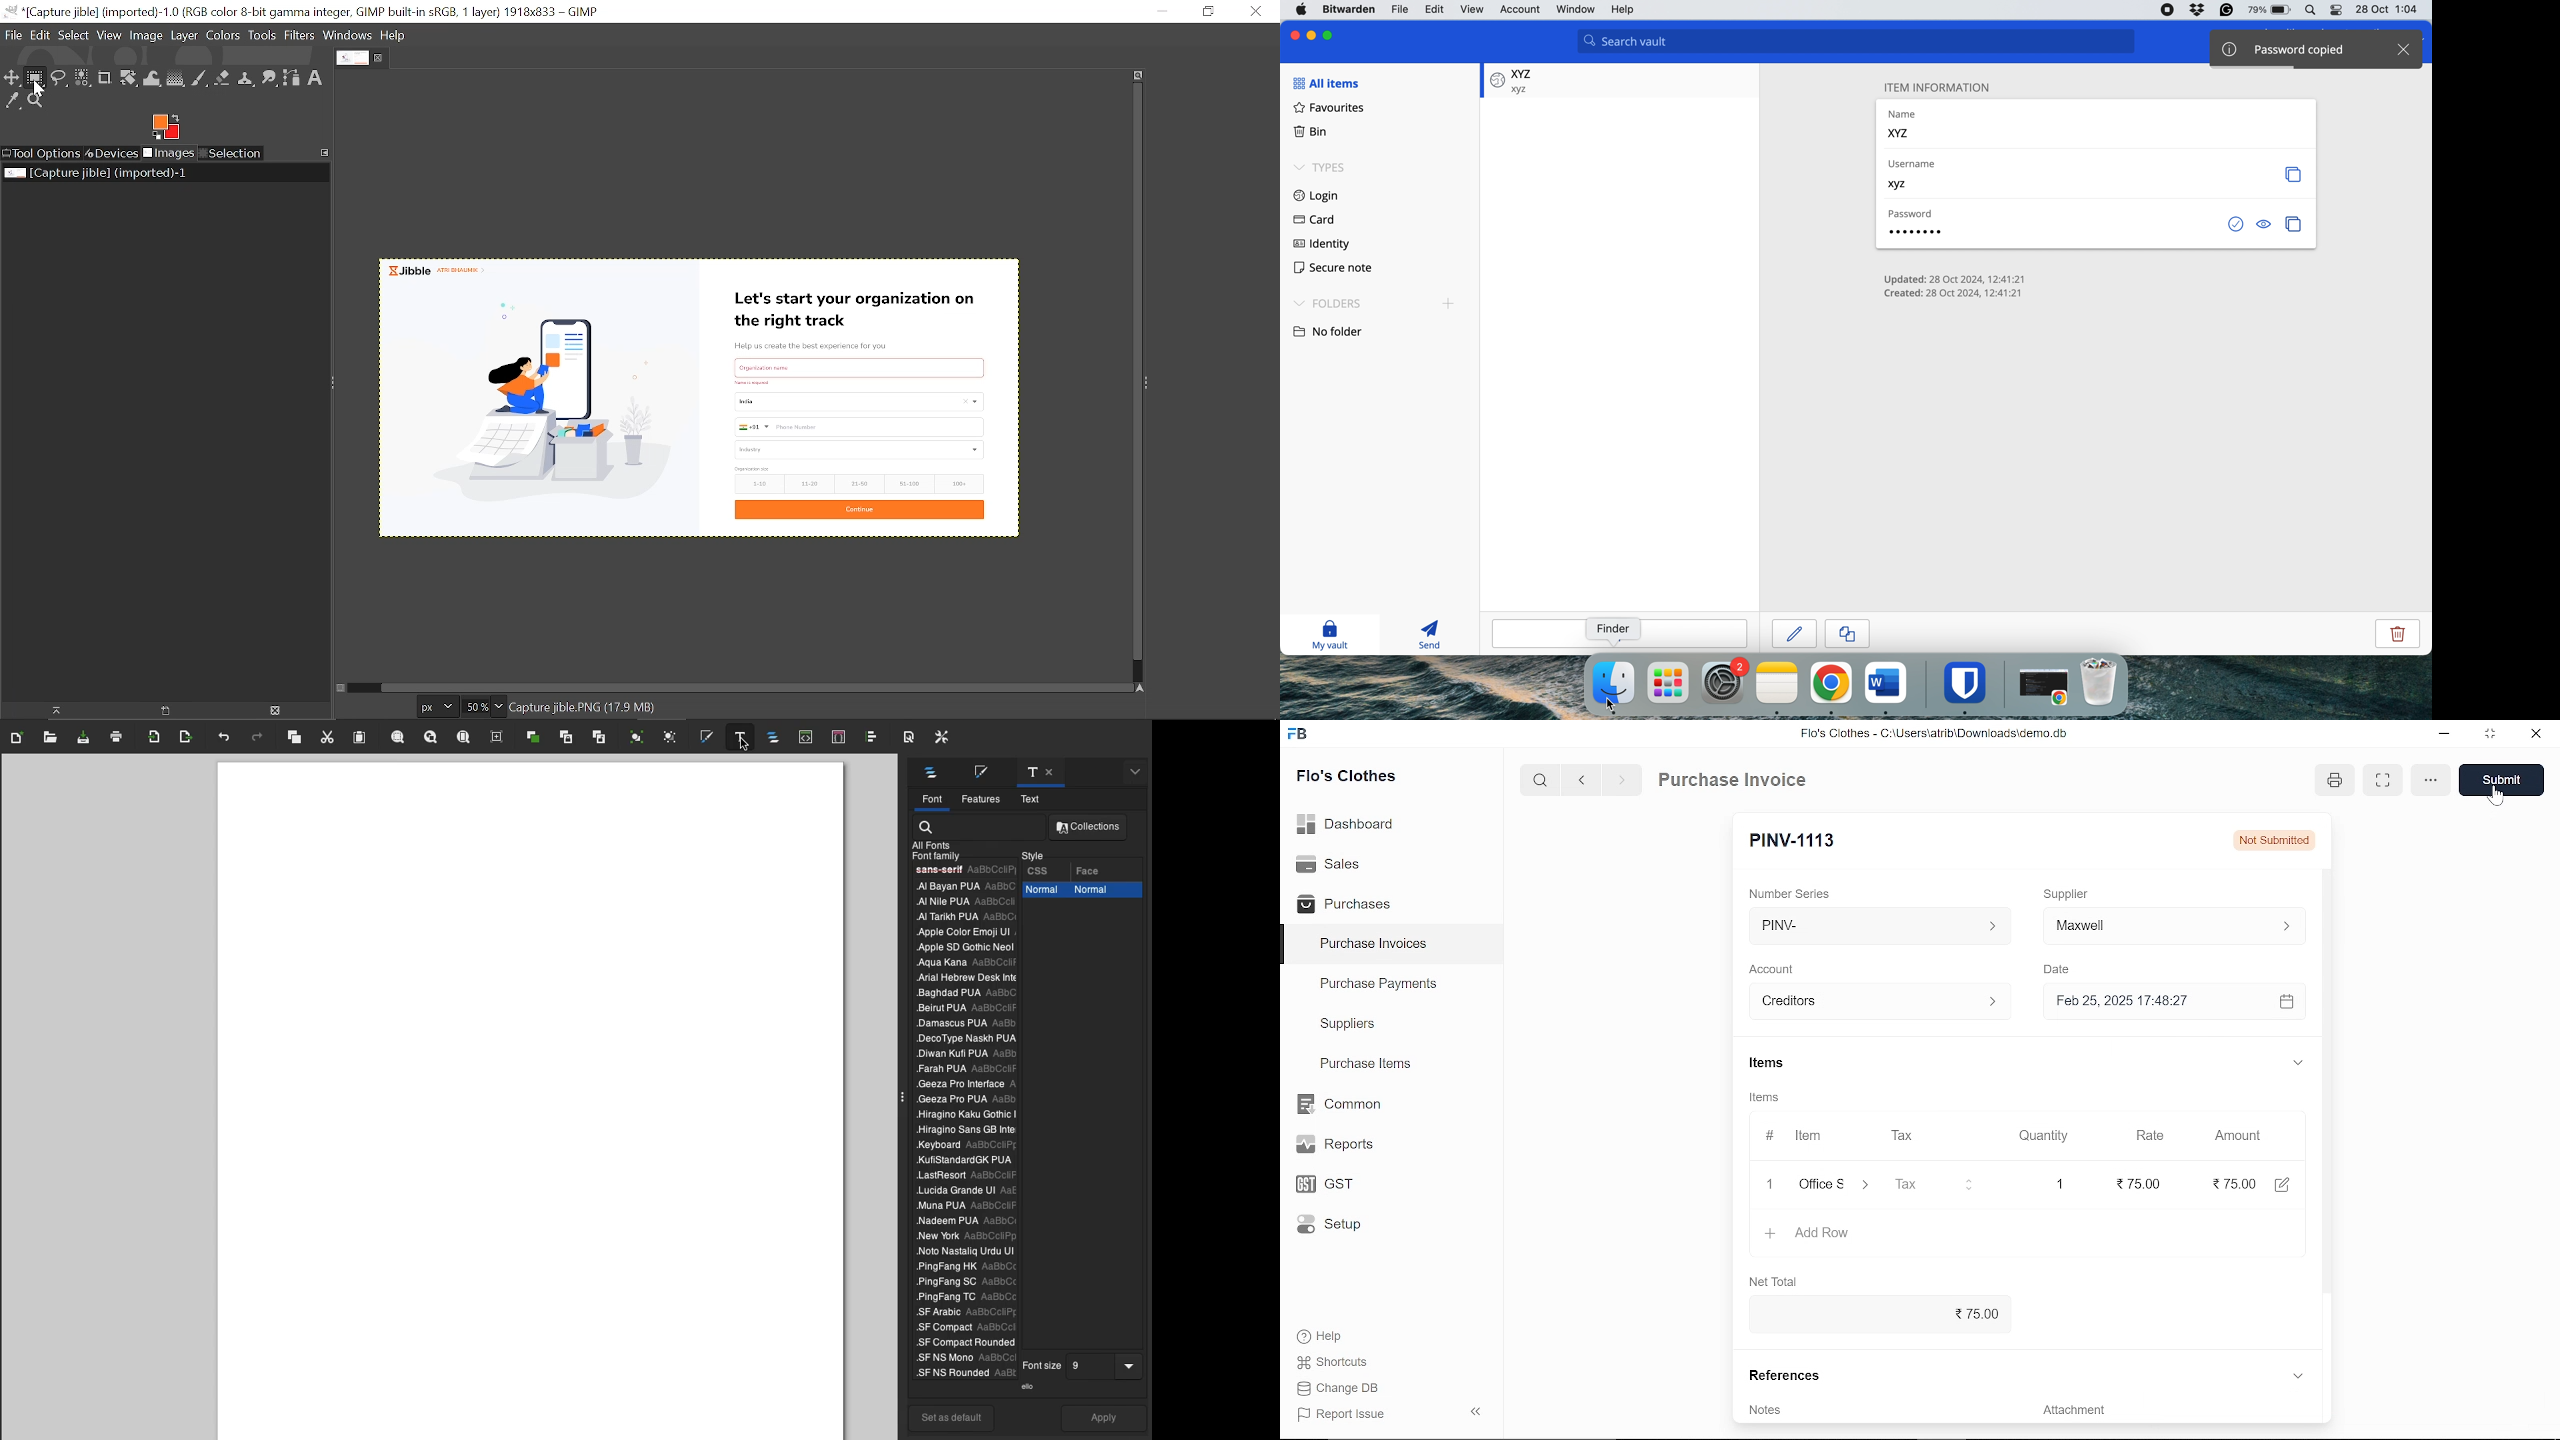 The image size is (2576, 1456). Describe the element at coordinates (1622, 783) in the screenshot. I see `next` at that location.